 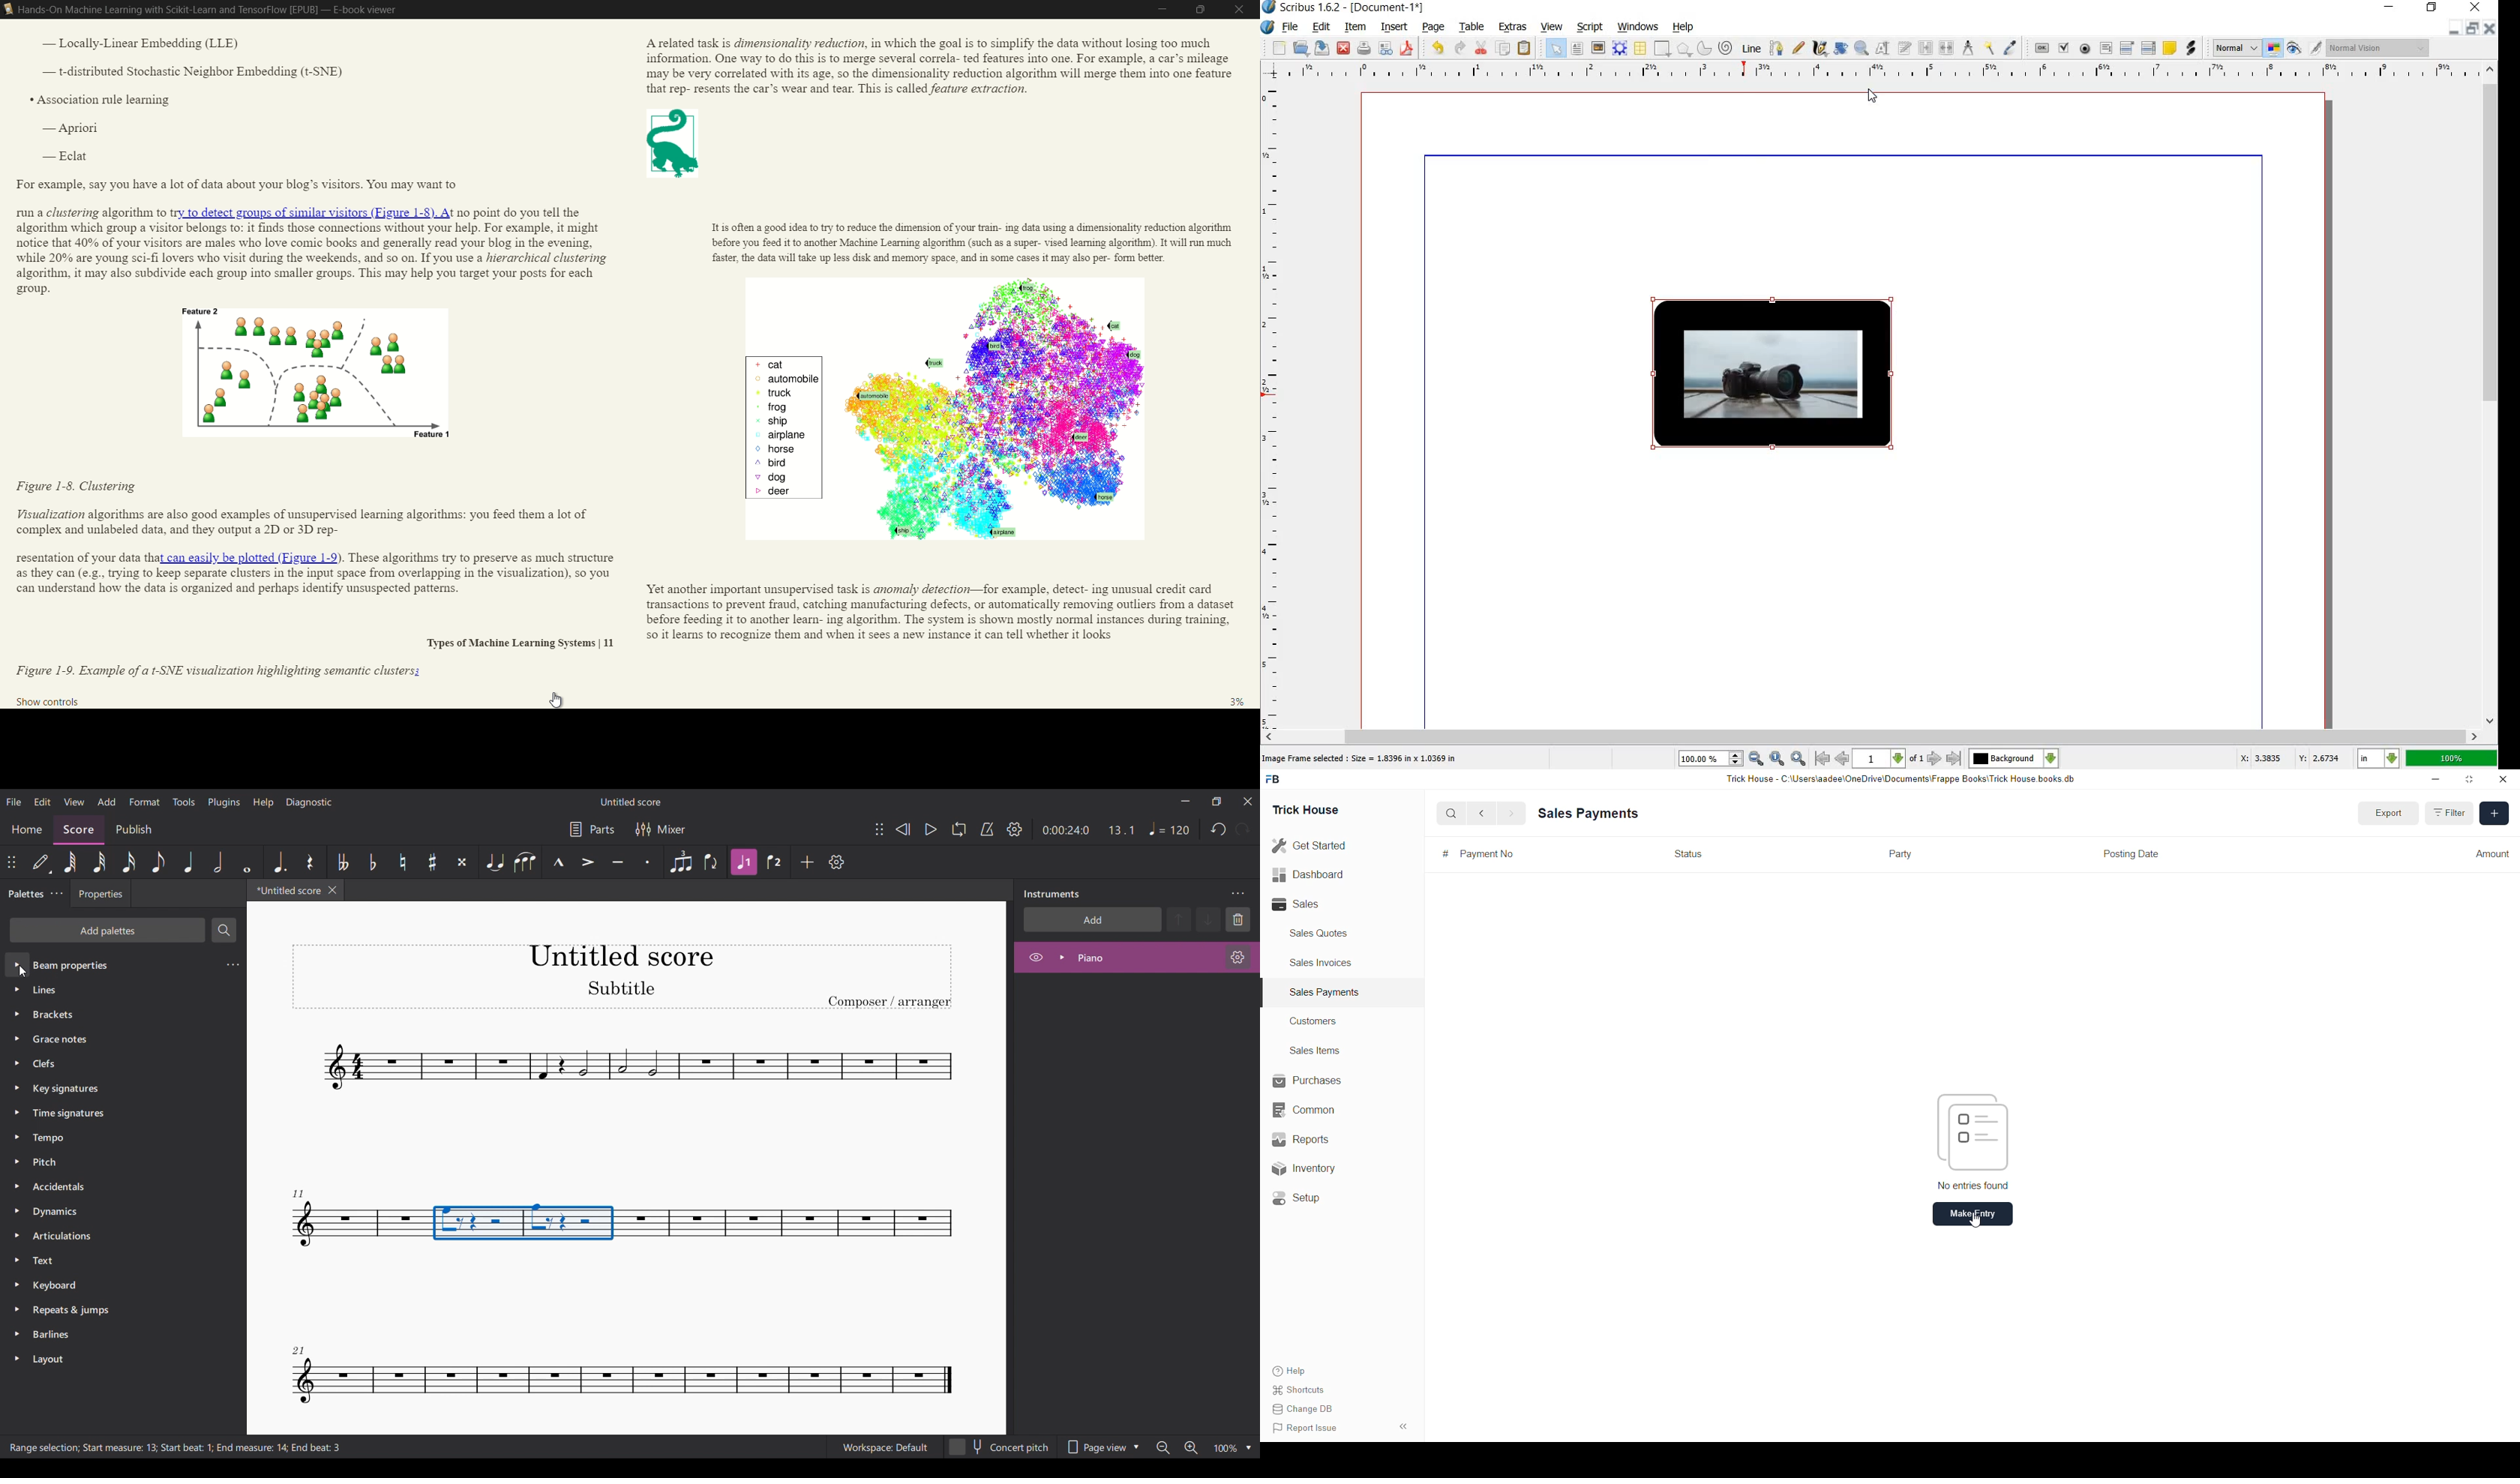 What do you see at coordinates (1451, 813) in the screenshot?
I see `Search` at bounding box center [1451, 813].